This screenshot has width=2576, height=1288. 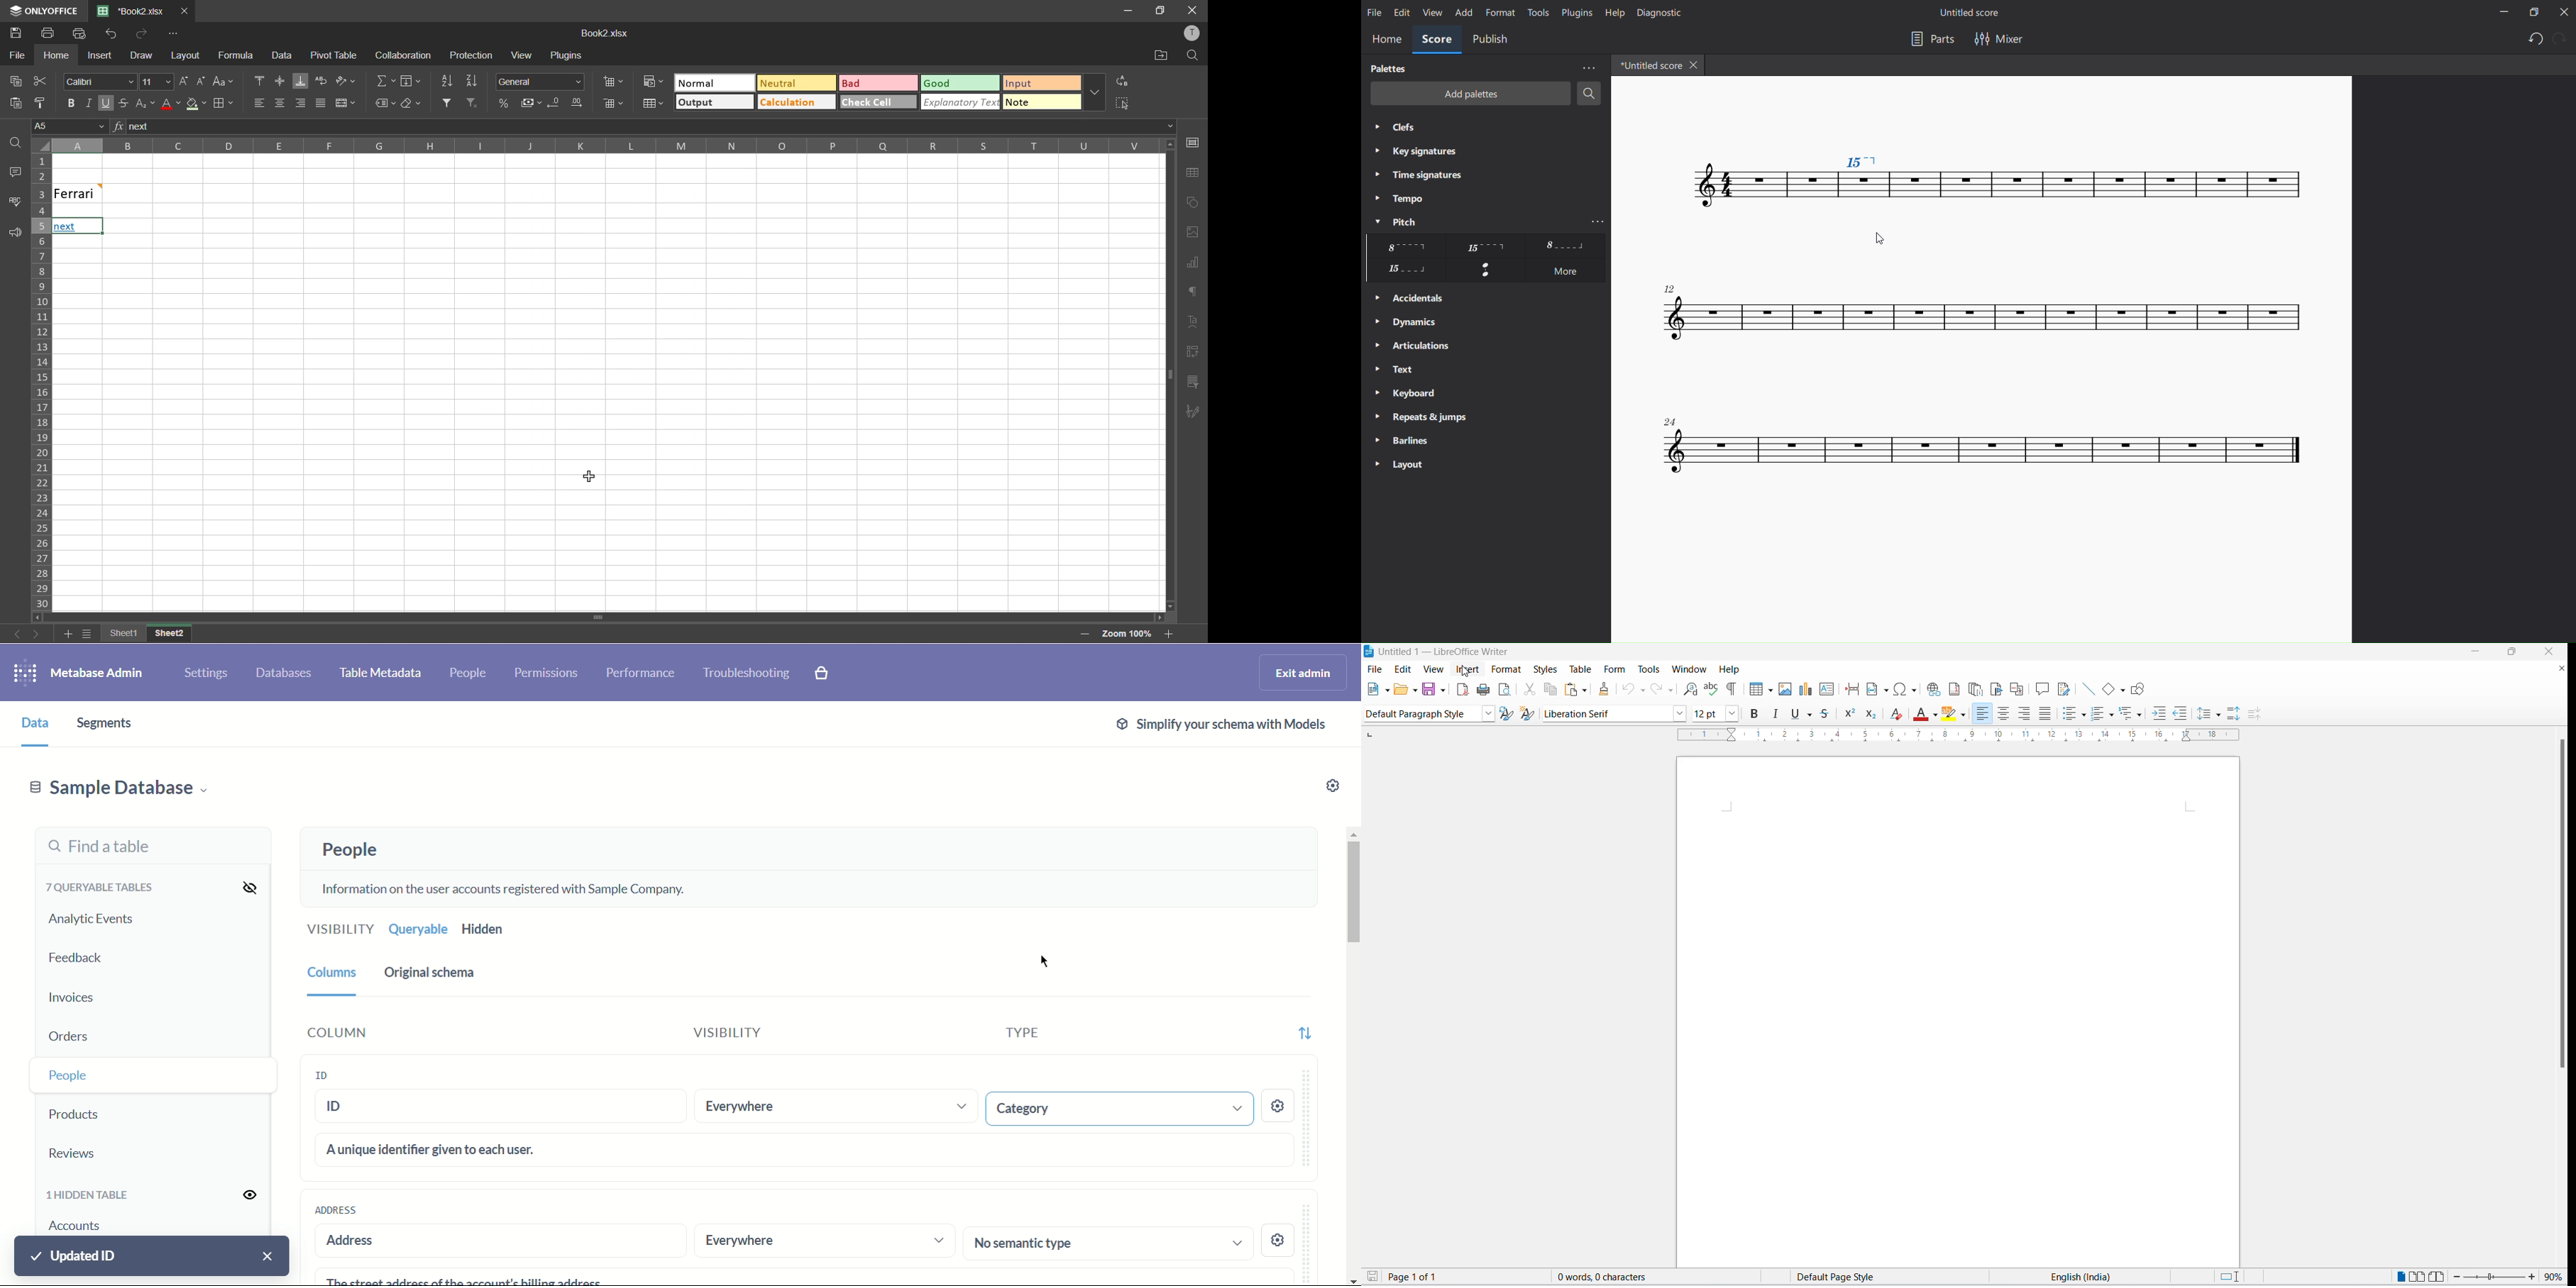 What do you see at coordinates (259, 101) in the screenshot?
I see `align left` at bounding box center [259, 101].